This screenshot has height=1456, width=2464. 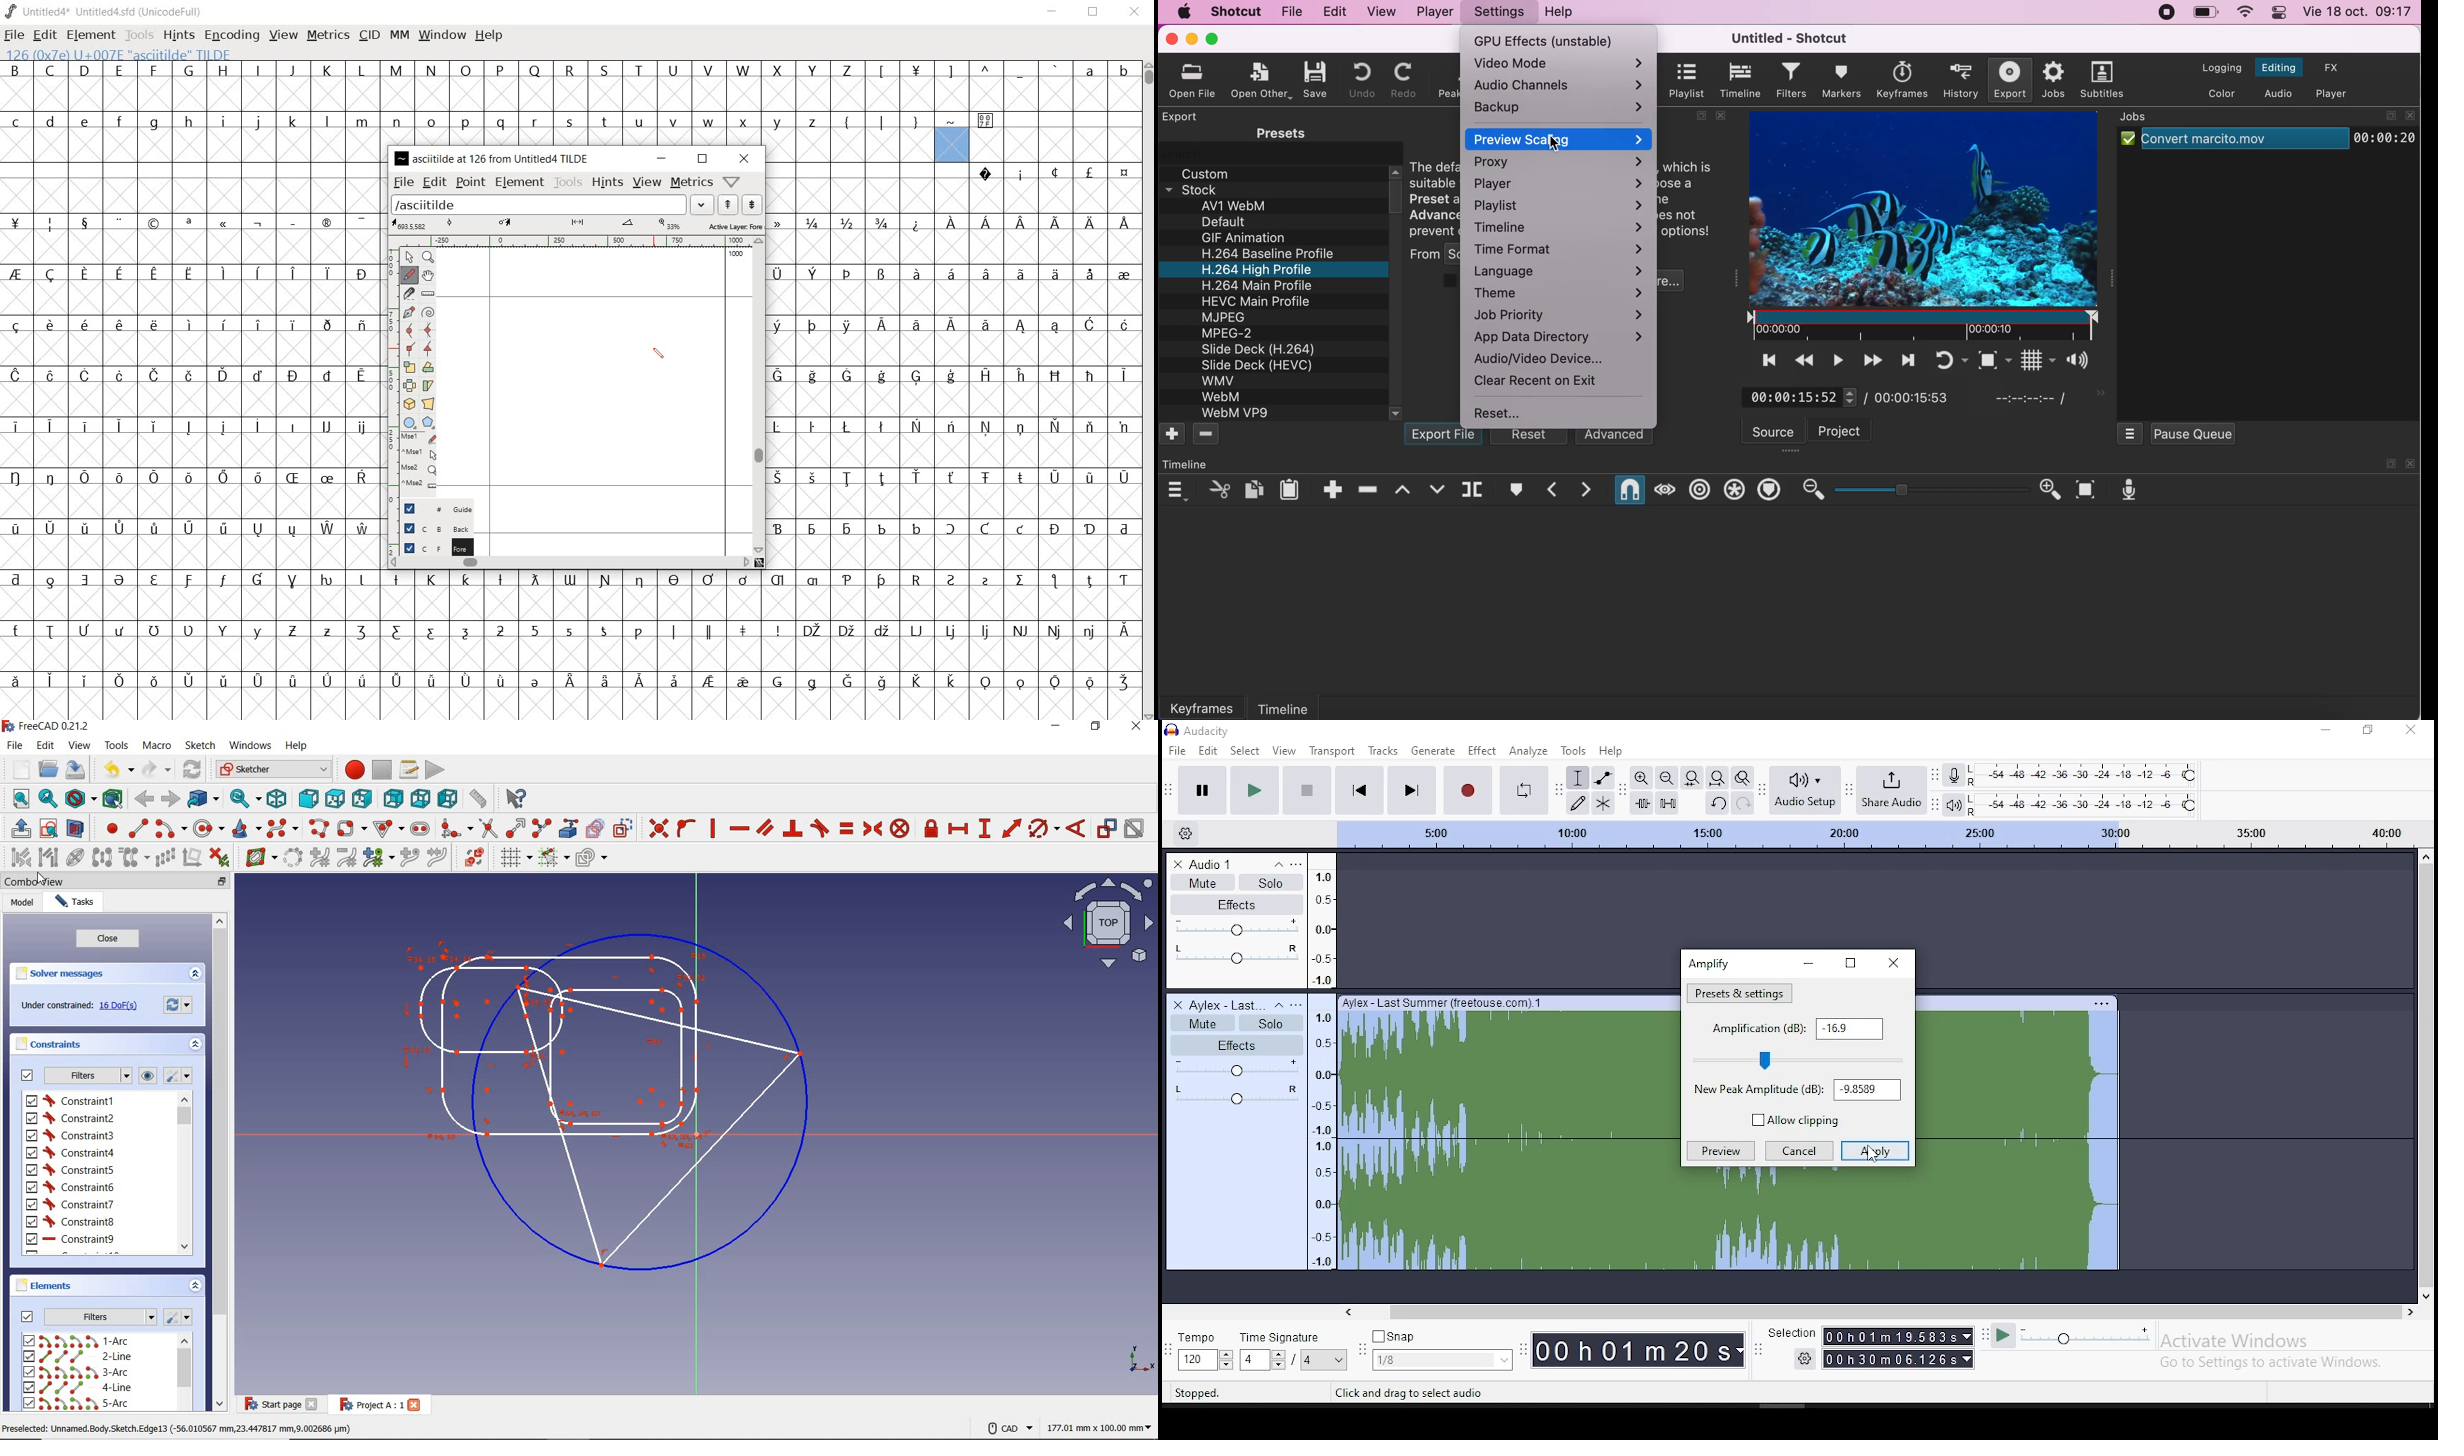 I want to click on modify knot multiplicity, so click(x=377, y=859).